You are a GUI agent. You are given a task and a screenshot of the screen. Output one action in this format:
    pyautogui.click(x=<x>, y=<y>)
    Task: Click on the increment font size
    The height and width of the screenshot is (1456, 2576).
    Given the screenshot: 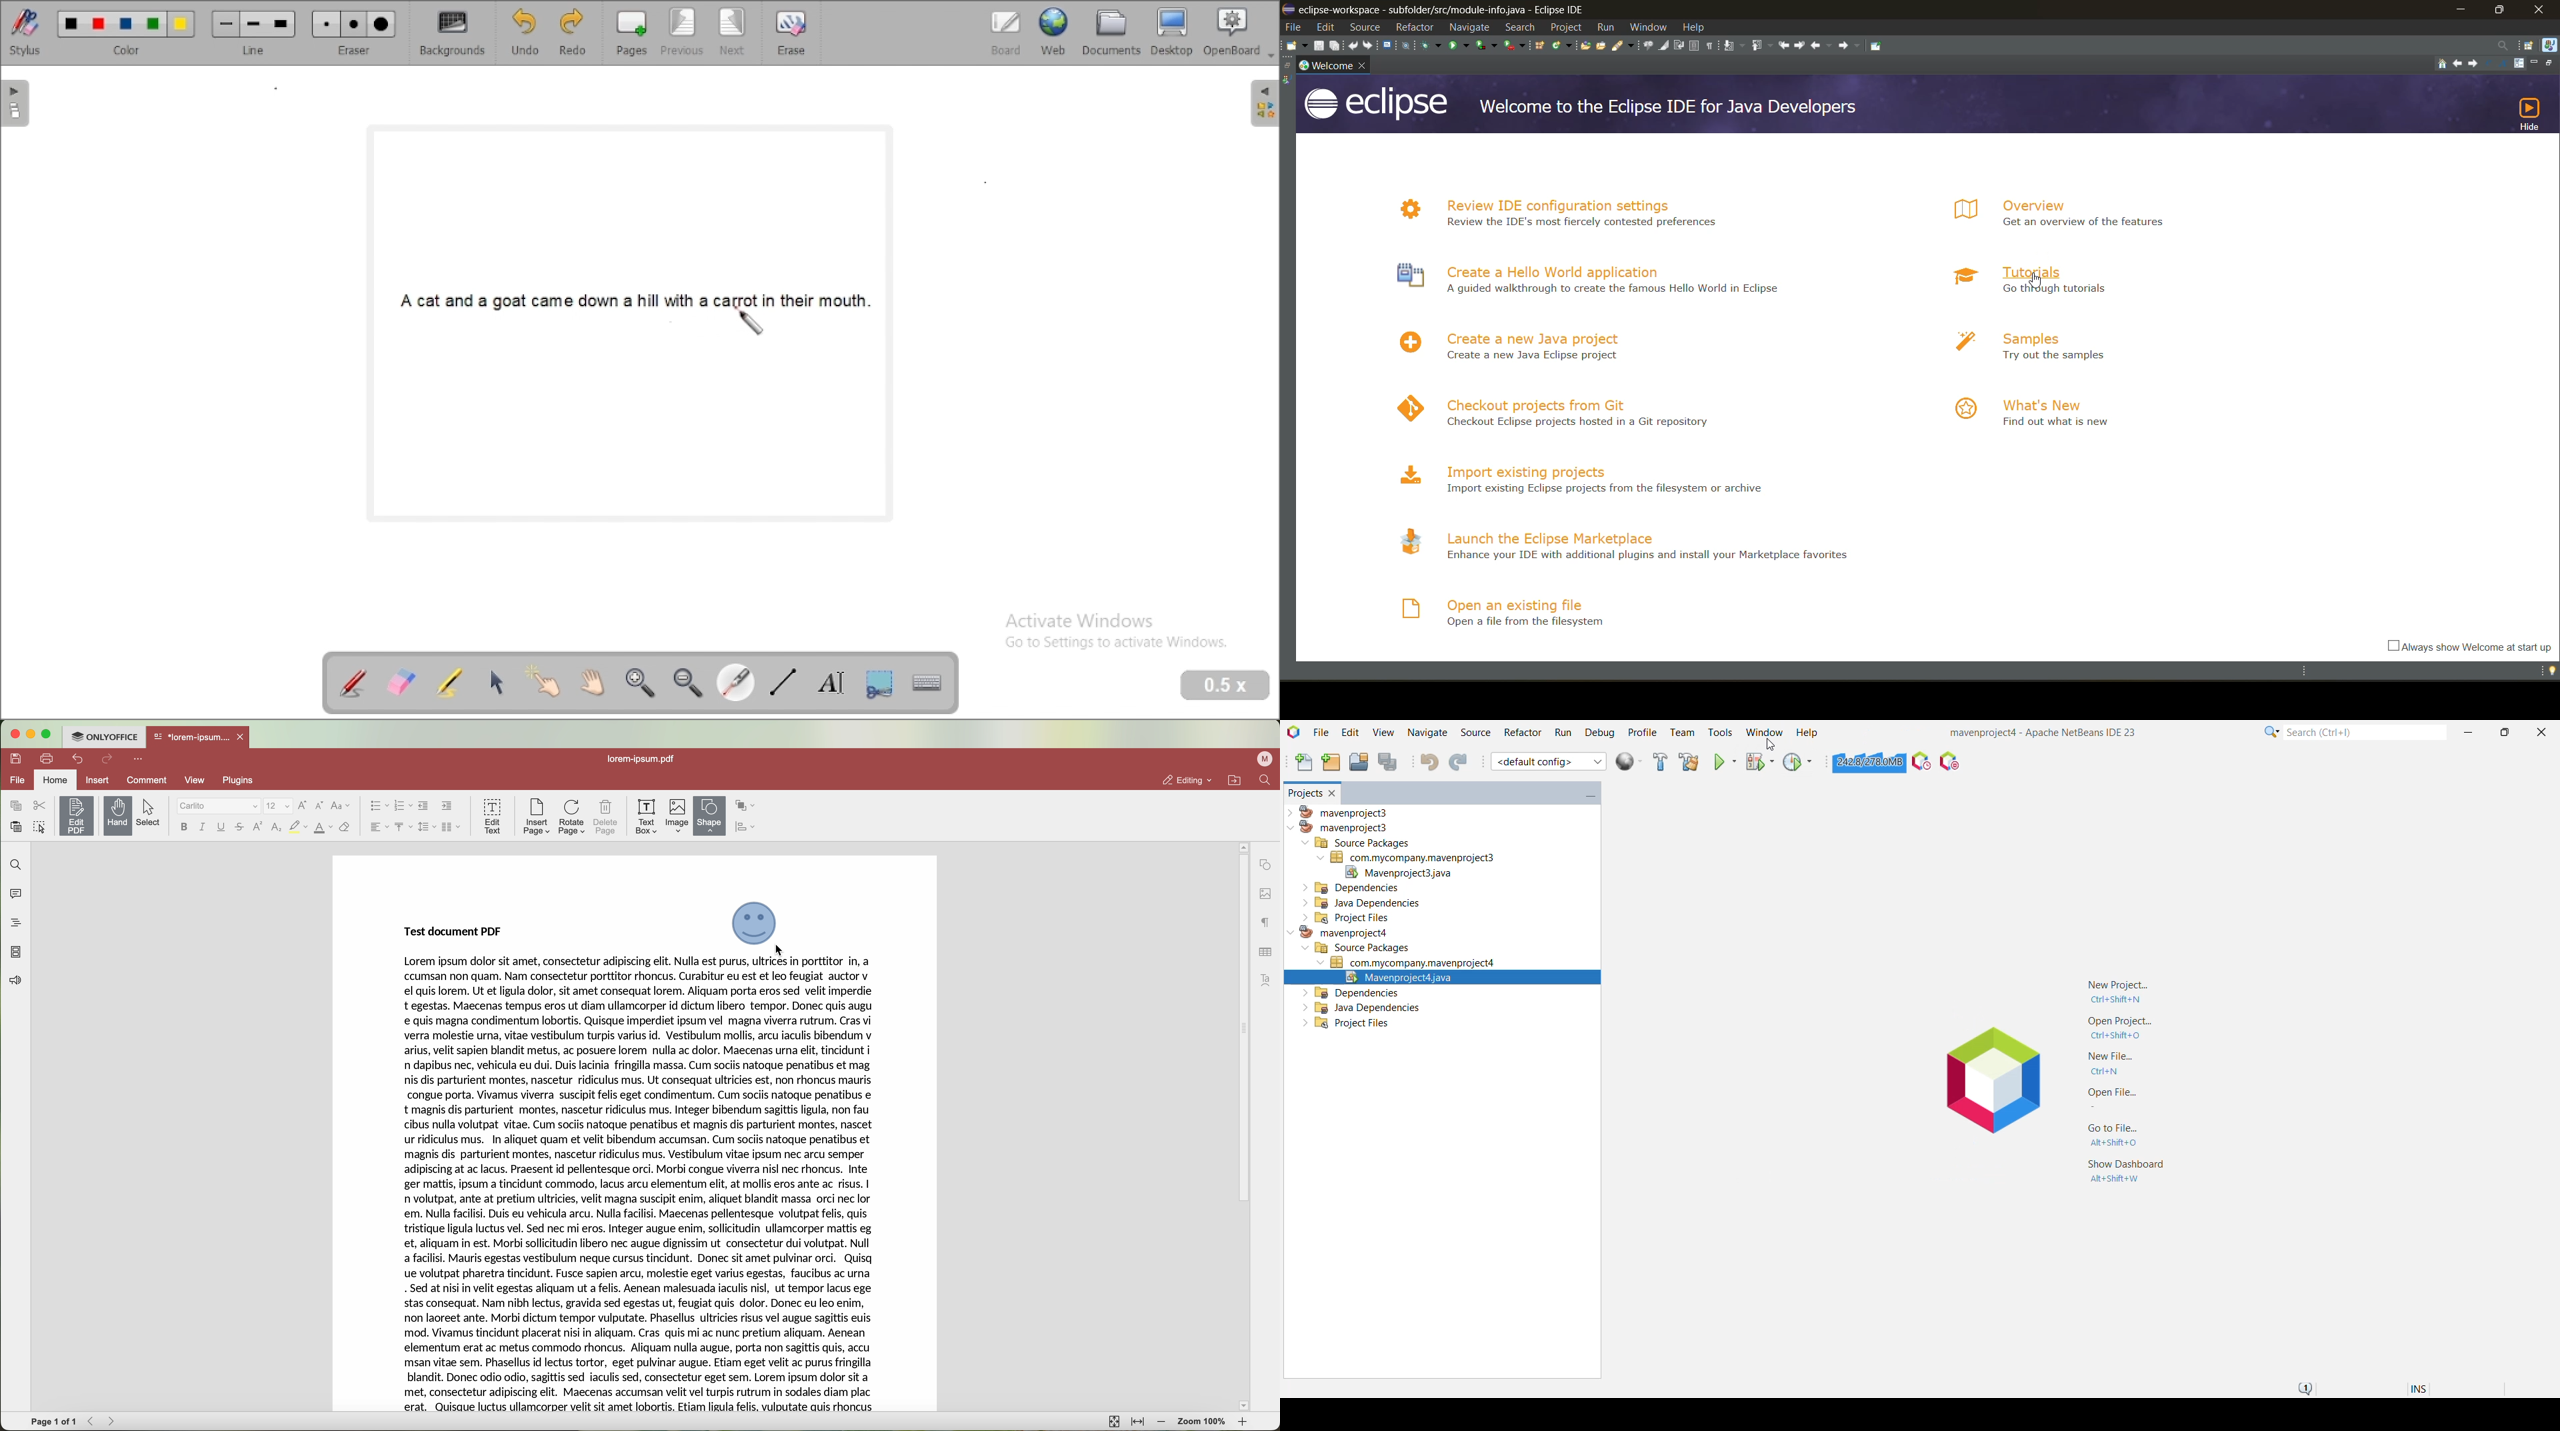 What is the action you would take?
    pyautogui.click(x=305, y=804)
    